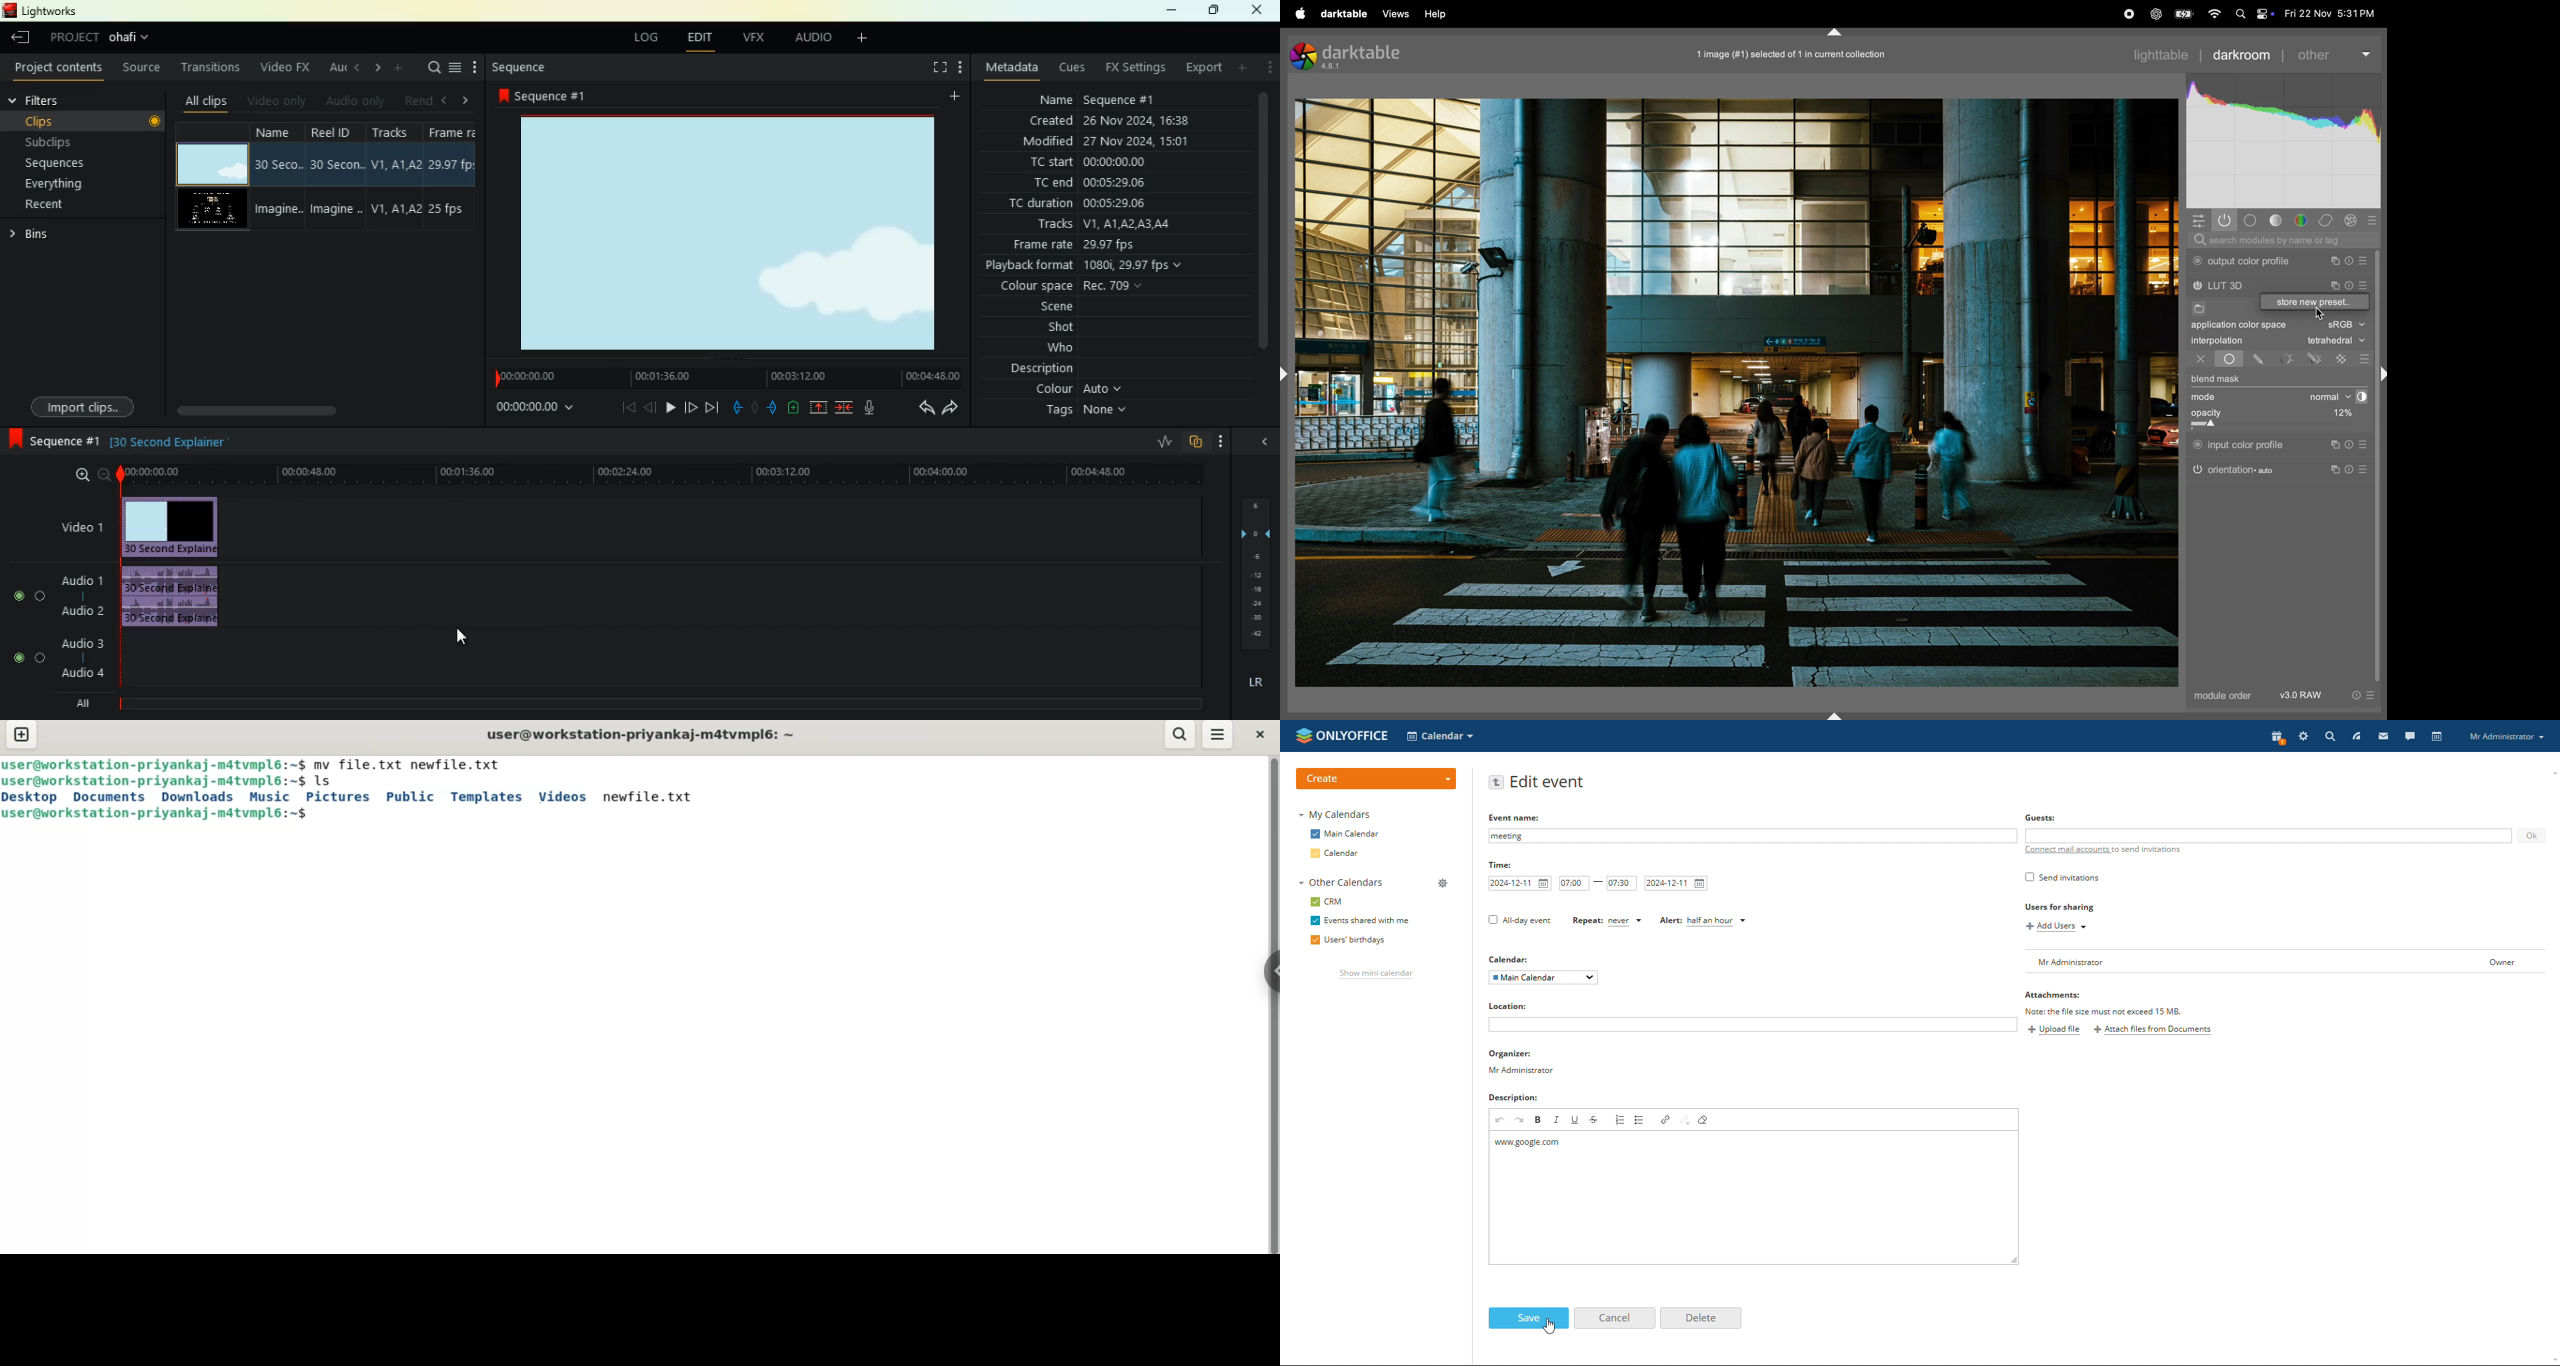  Describe the element at coordinates (2340, 415) in the screenshot. I see `12%` at that location.